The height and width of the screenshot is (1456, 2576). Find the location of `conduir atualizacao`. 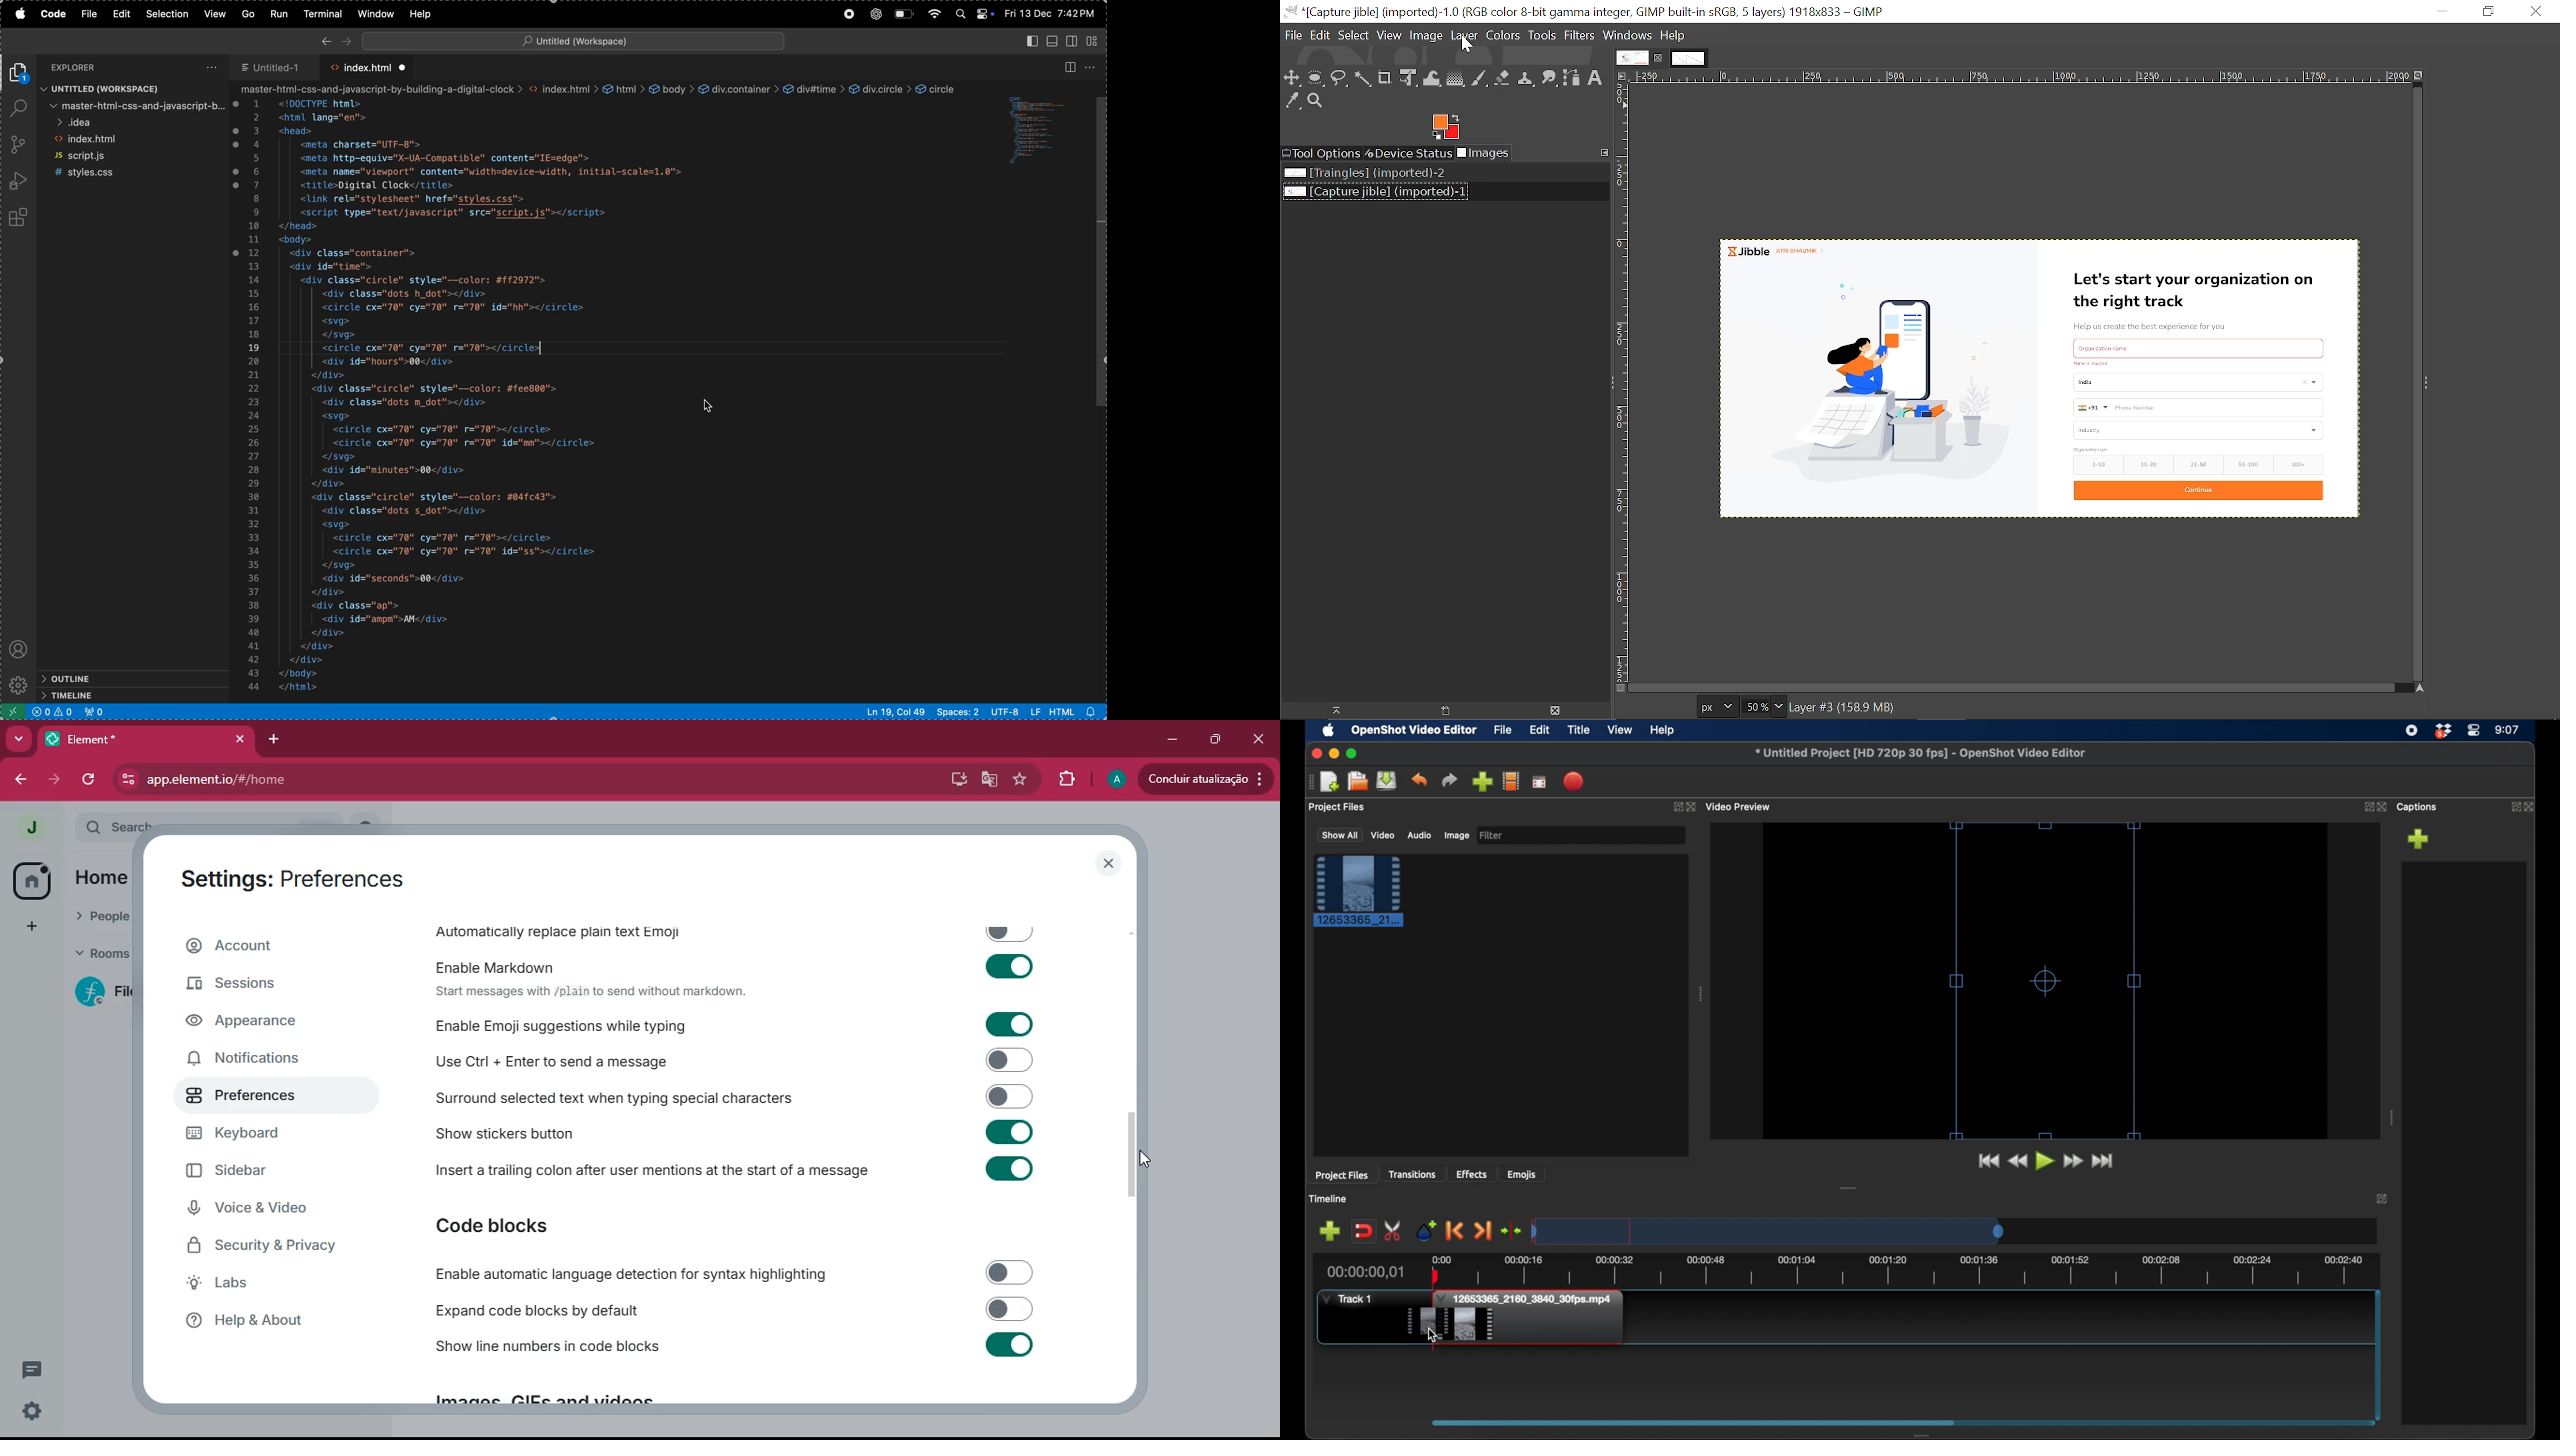

conduir atualizacao is located at coordinates (1204, 779).